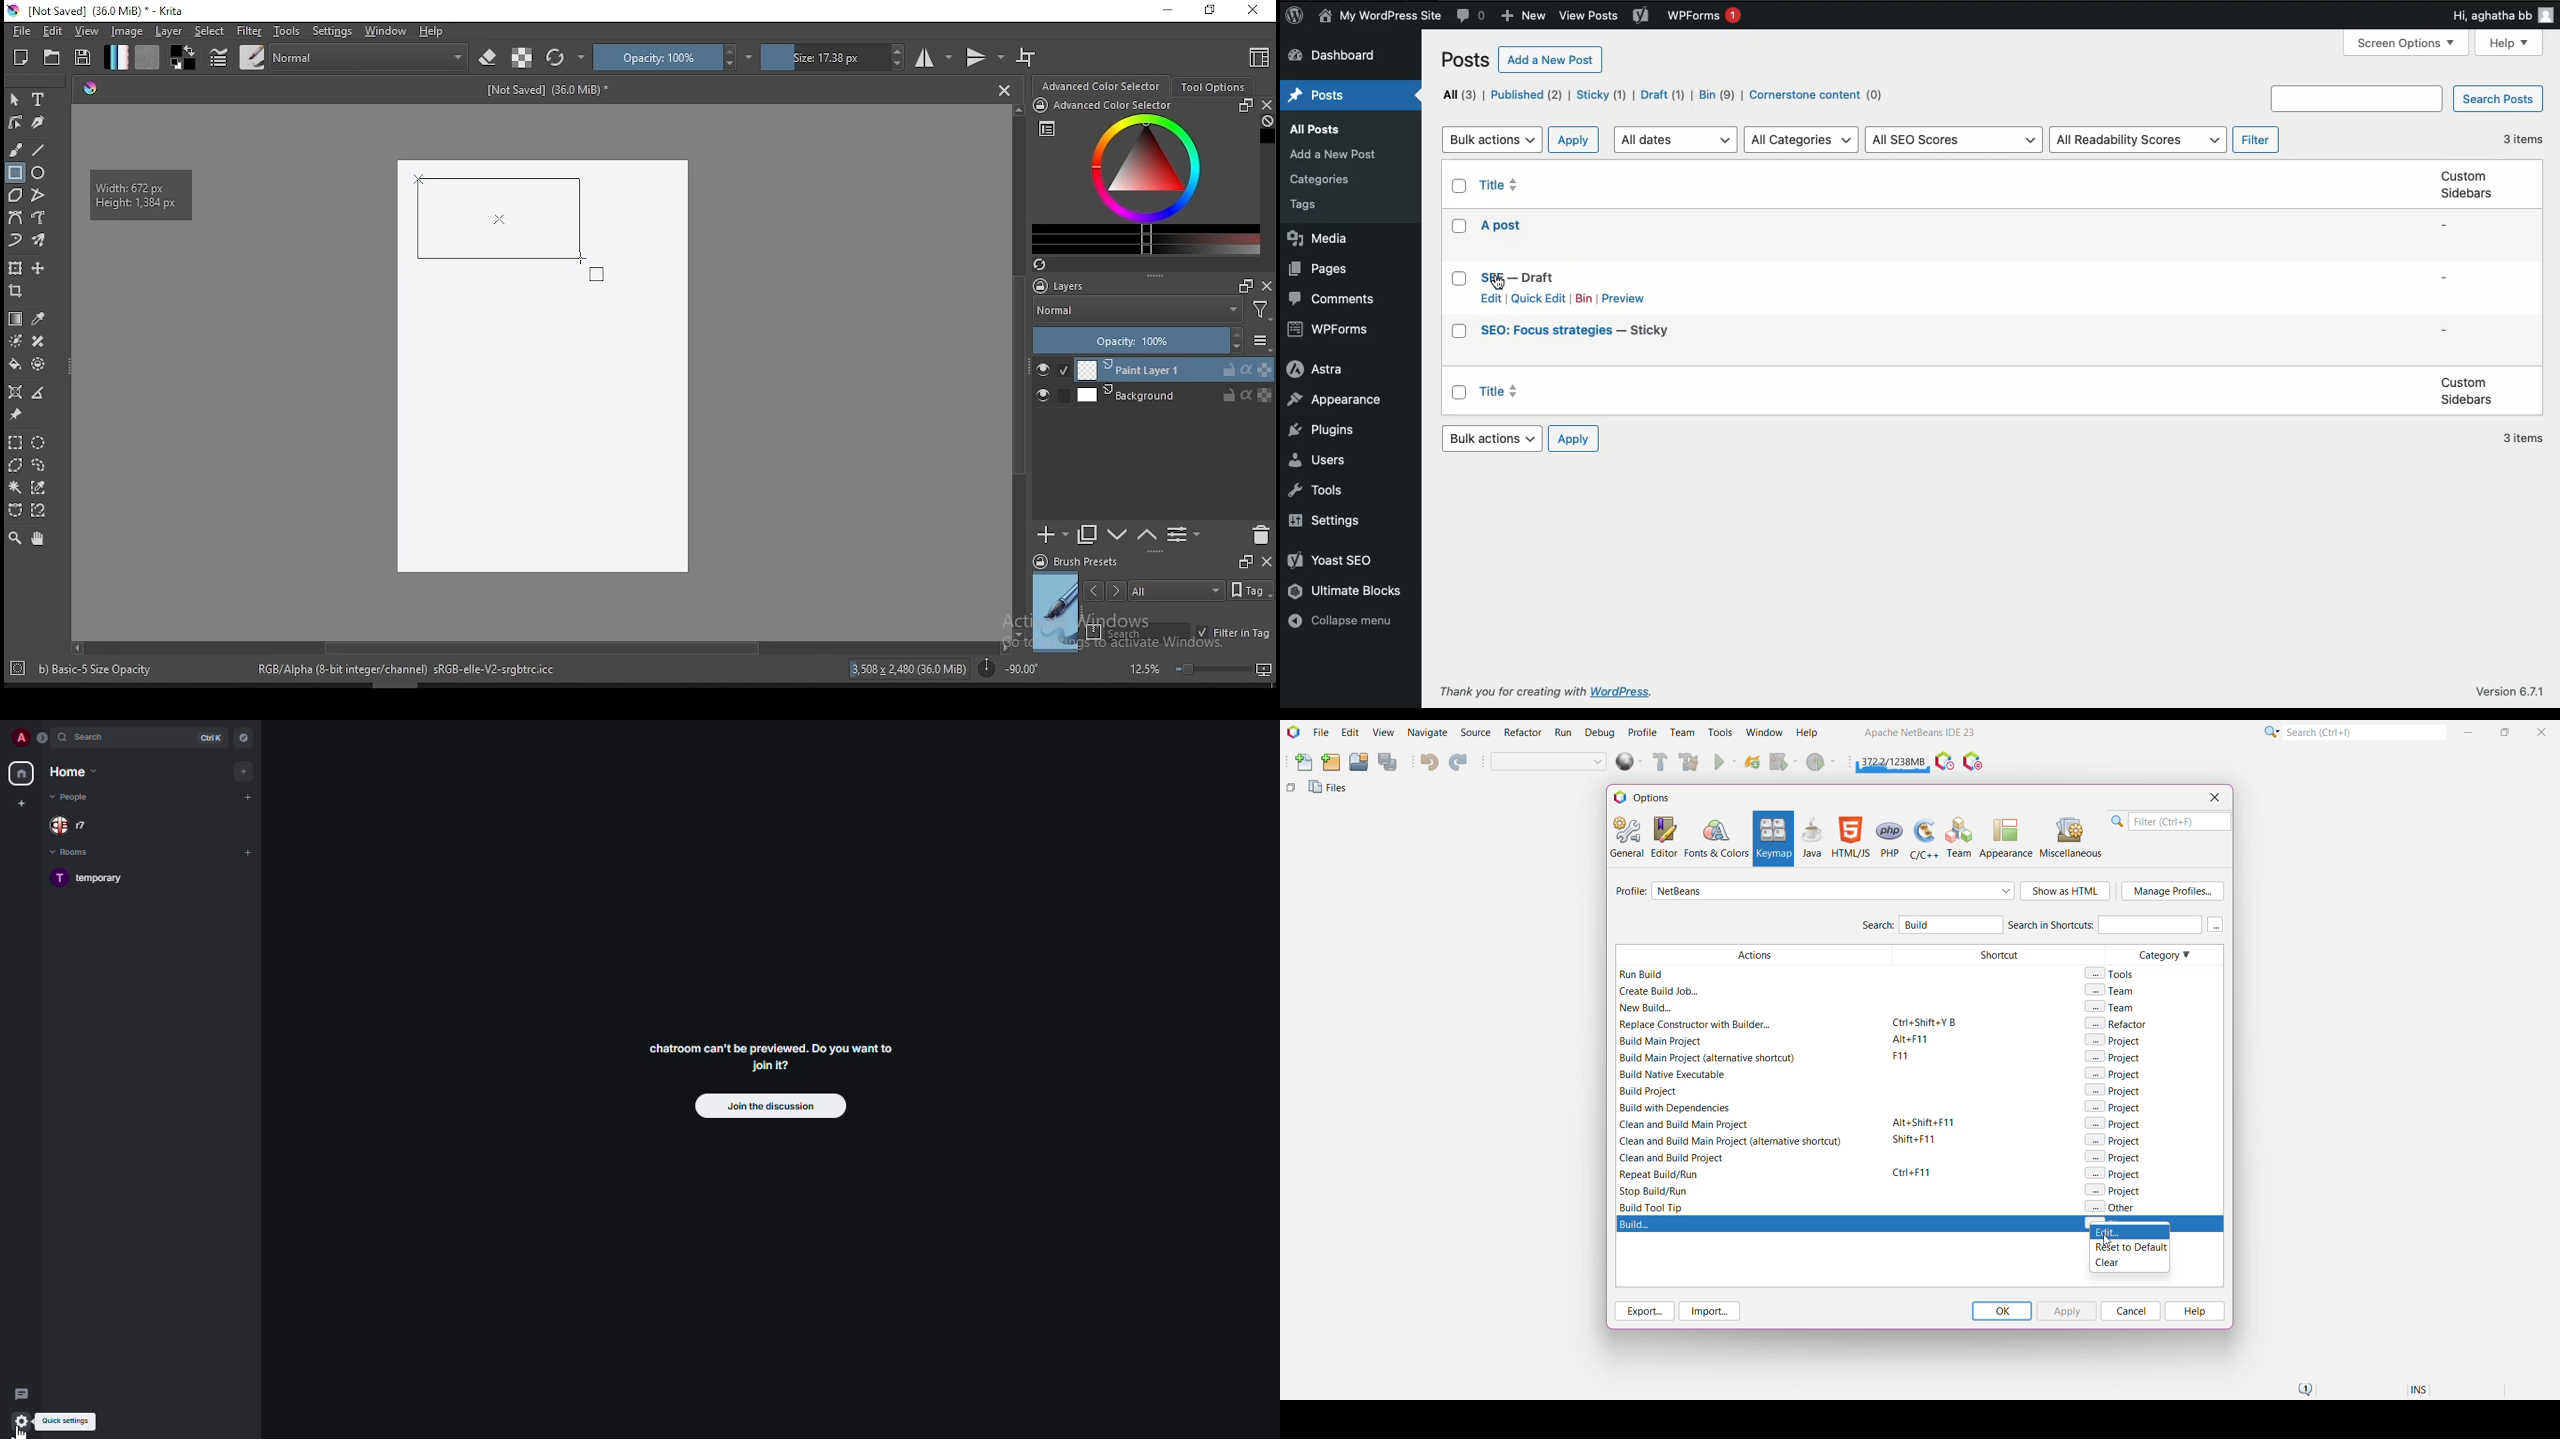 The image size is (2576, 1456). I want to click on navigator, so click(242, 737).